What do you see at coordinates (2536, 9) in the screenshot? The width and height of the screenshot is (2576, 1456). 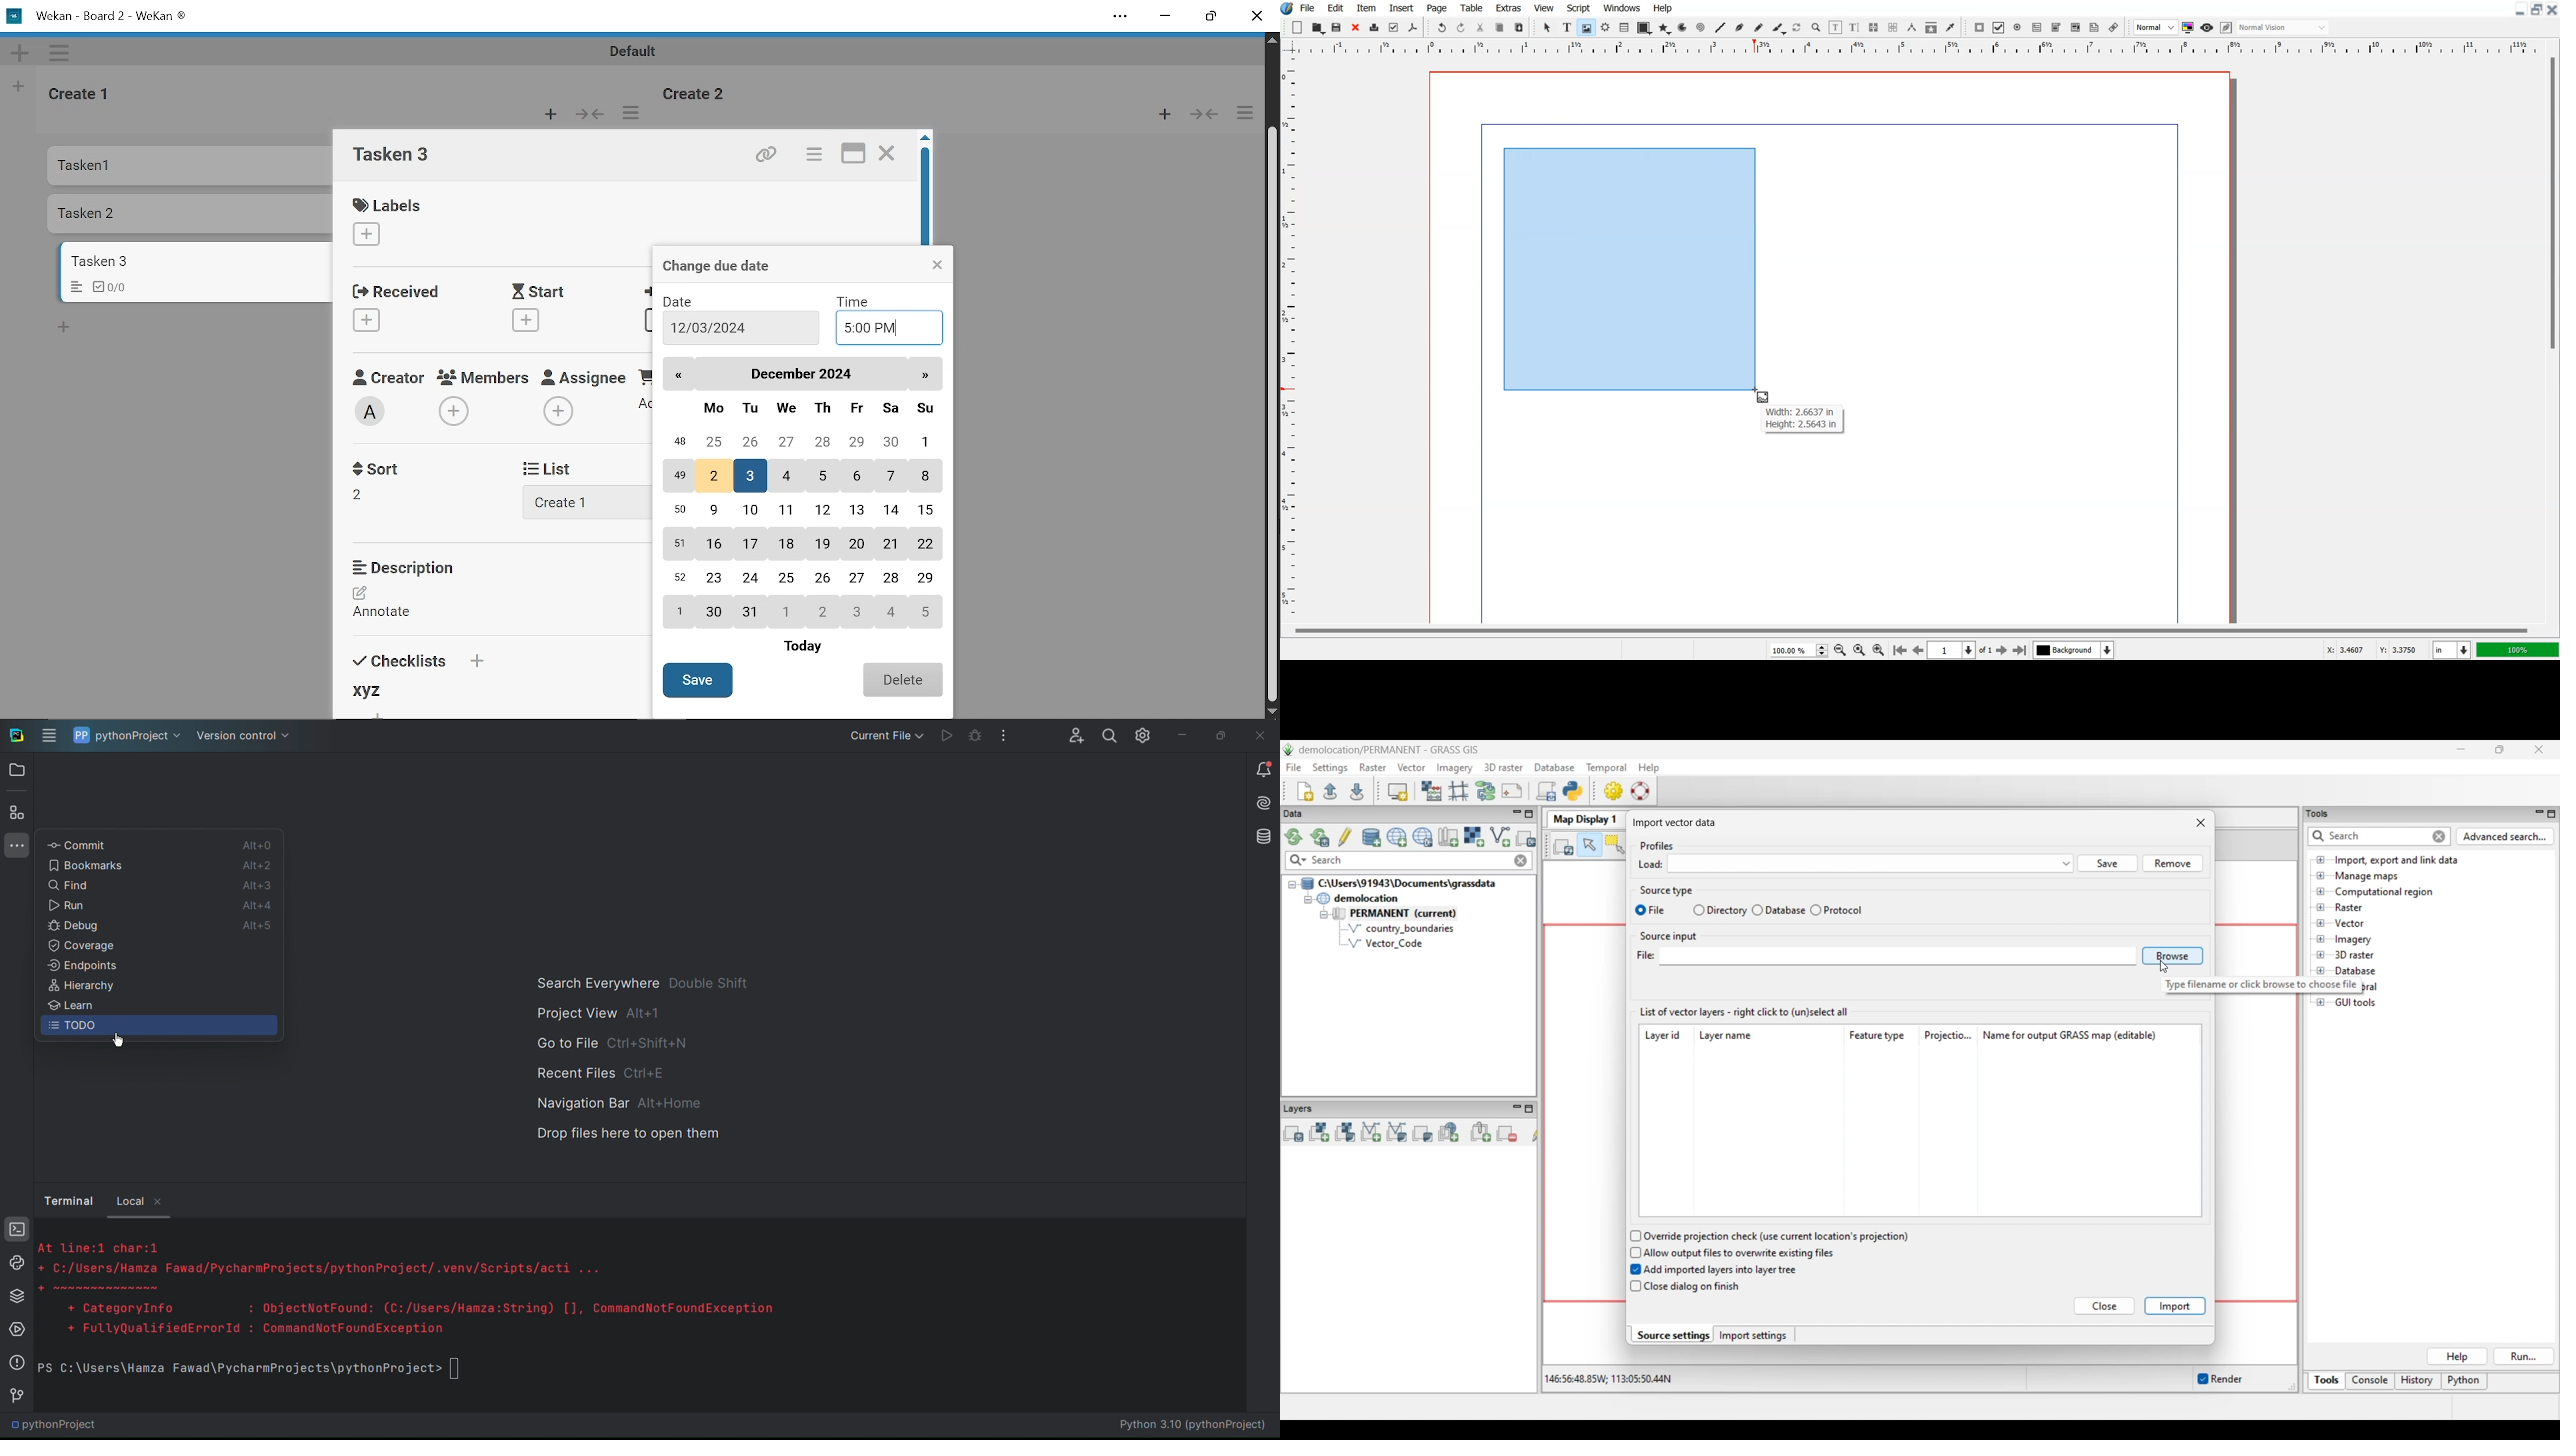 I see `Maximize` at bounding box center [2536, 9].